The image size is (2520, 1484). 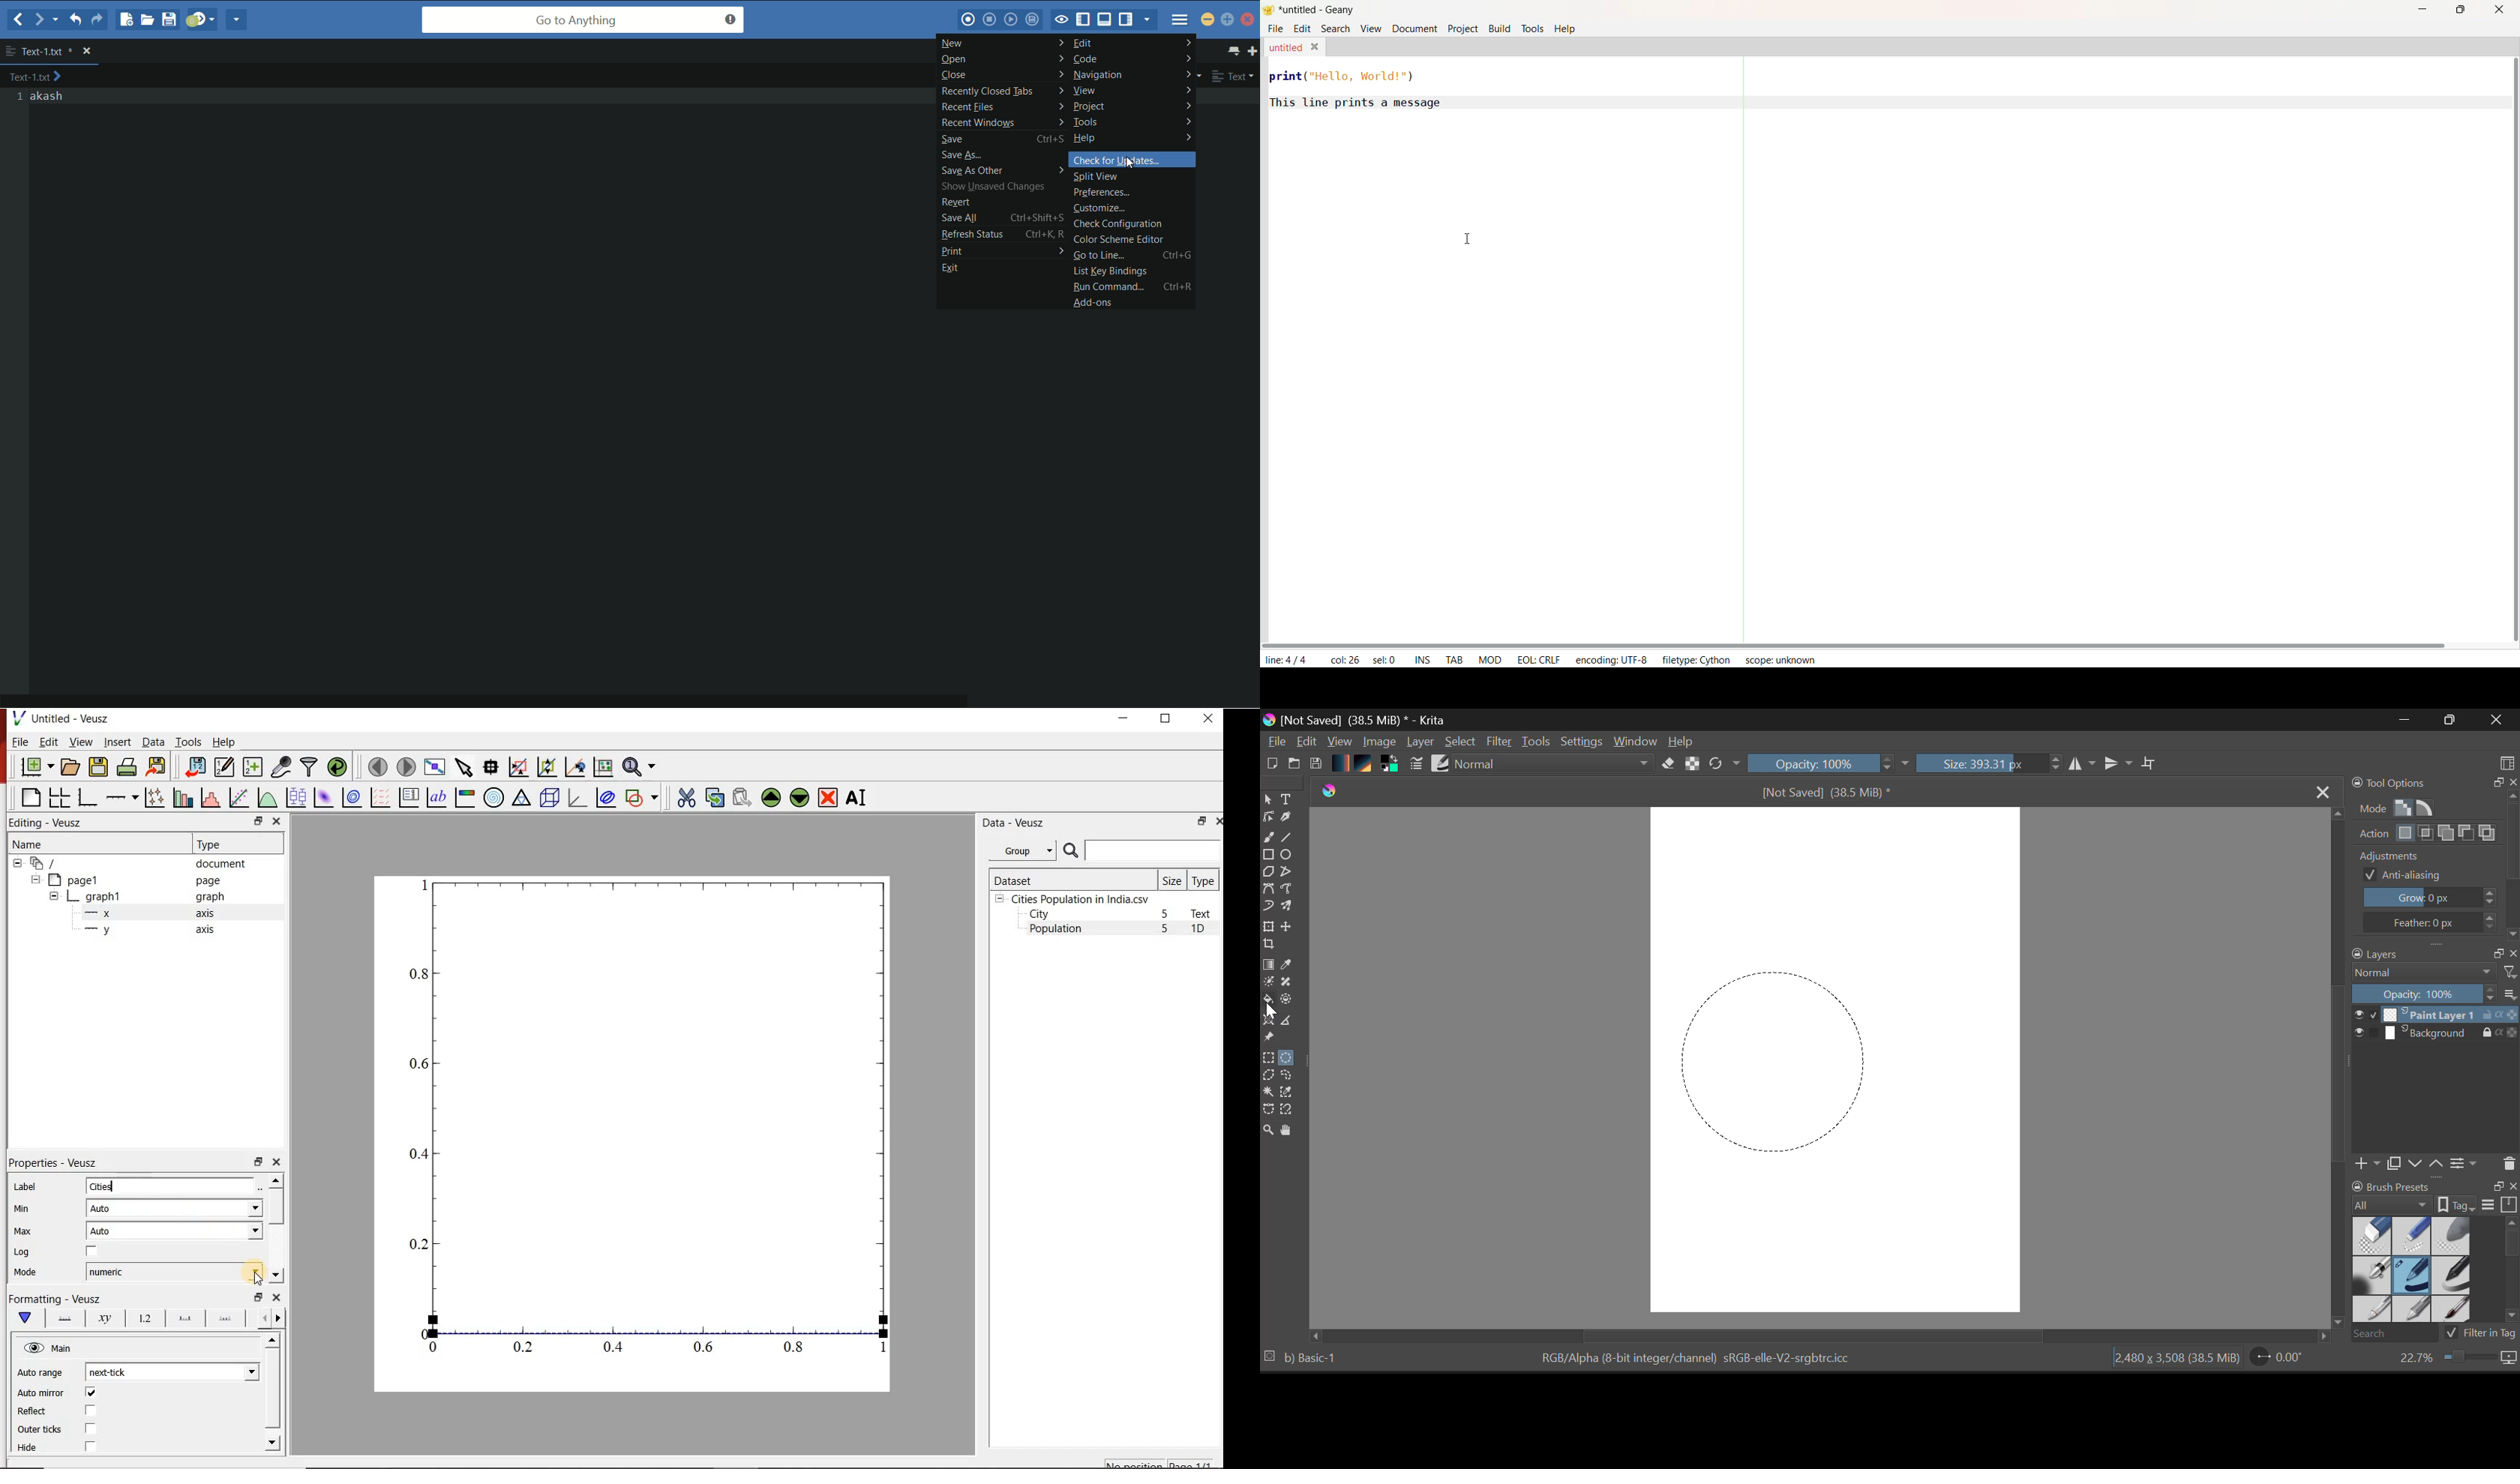 I want to click on EOL: CRLF, so click(x=1538, y=659).